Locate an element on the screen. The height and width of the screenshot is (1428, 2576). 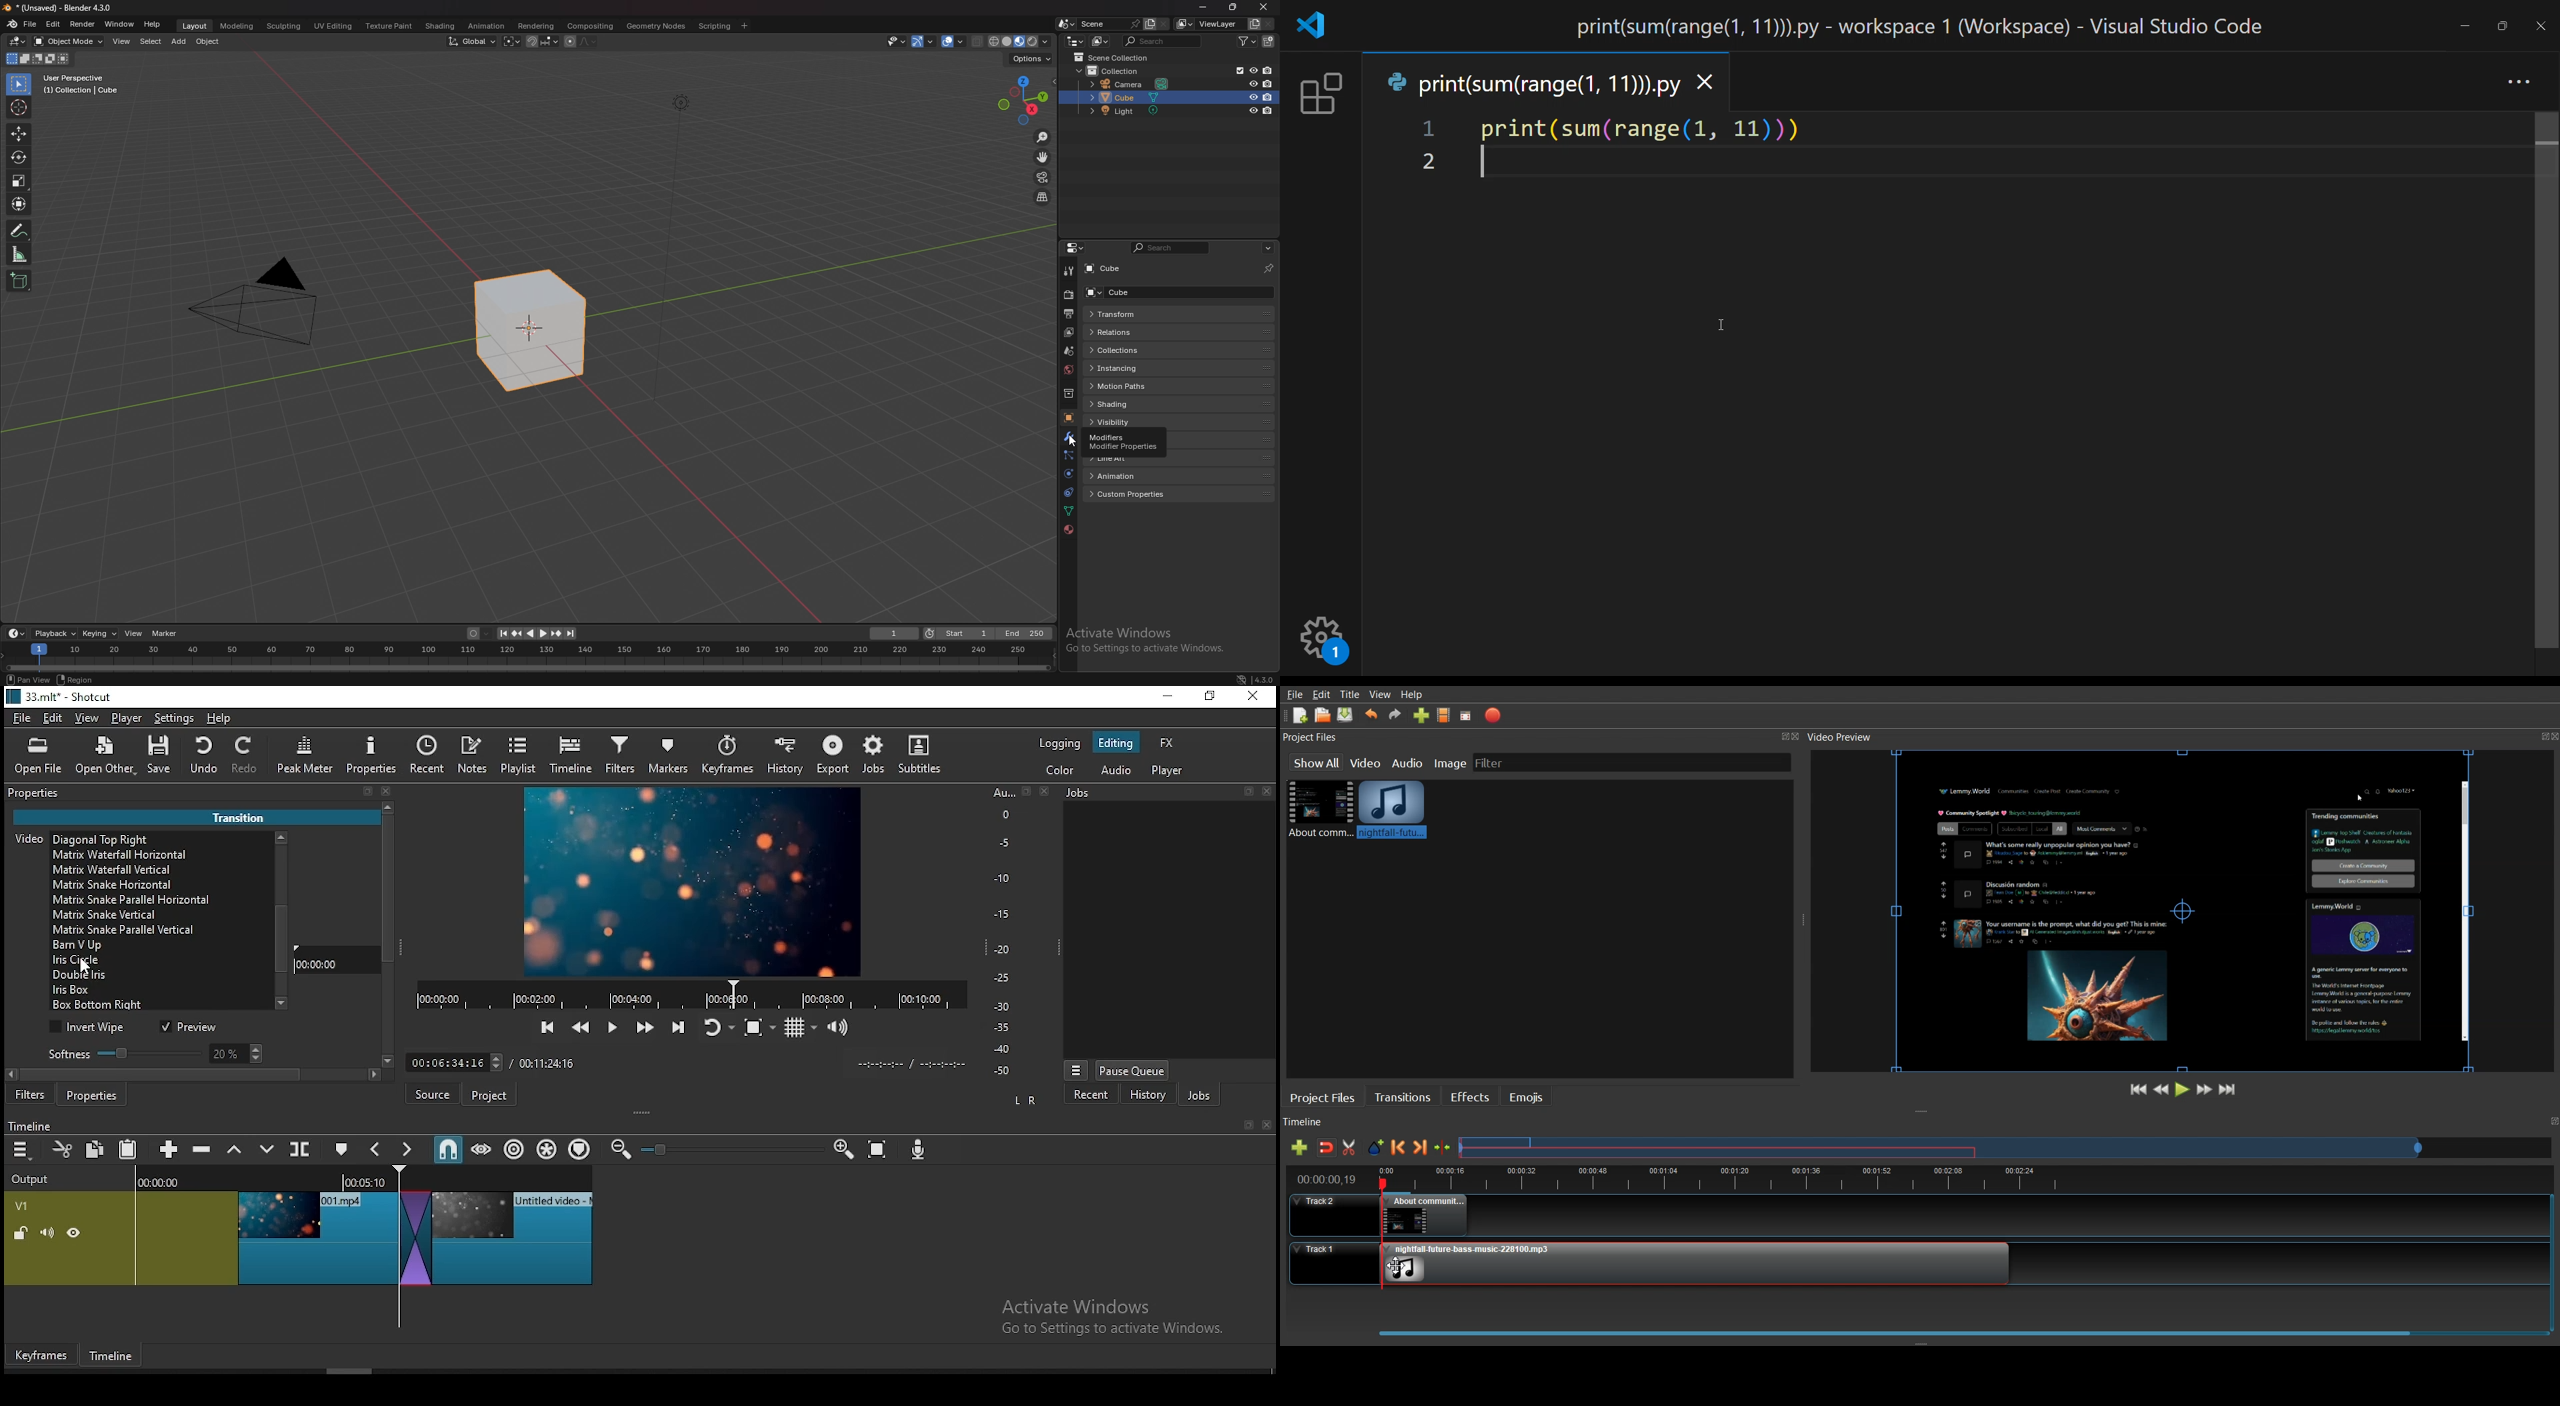
Maximize is located at coordinates (2535, 734).